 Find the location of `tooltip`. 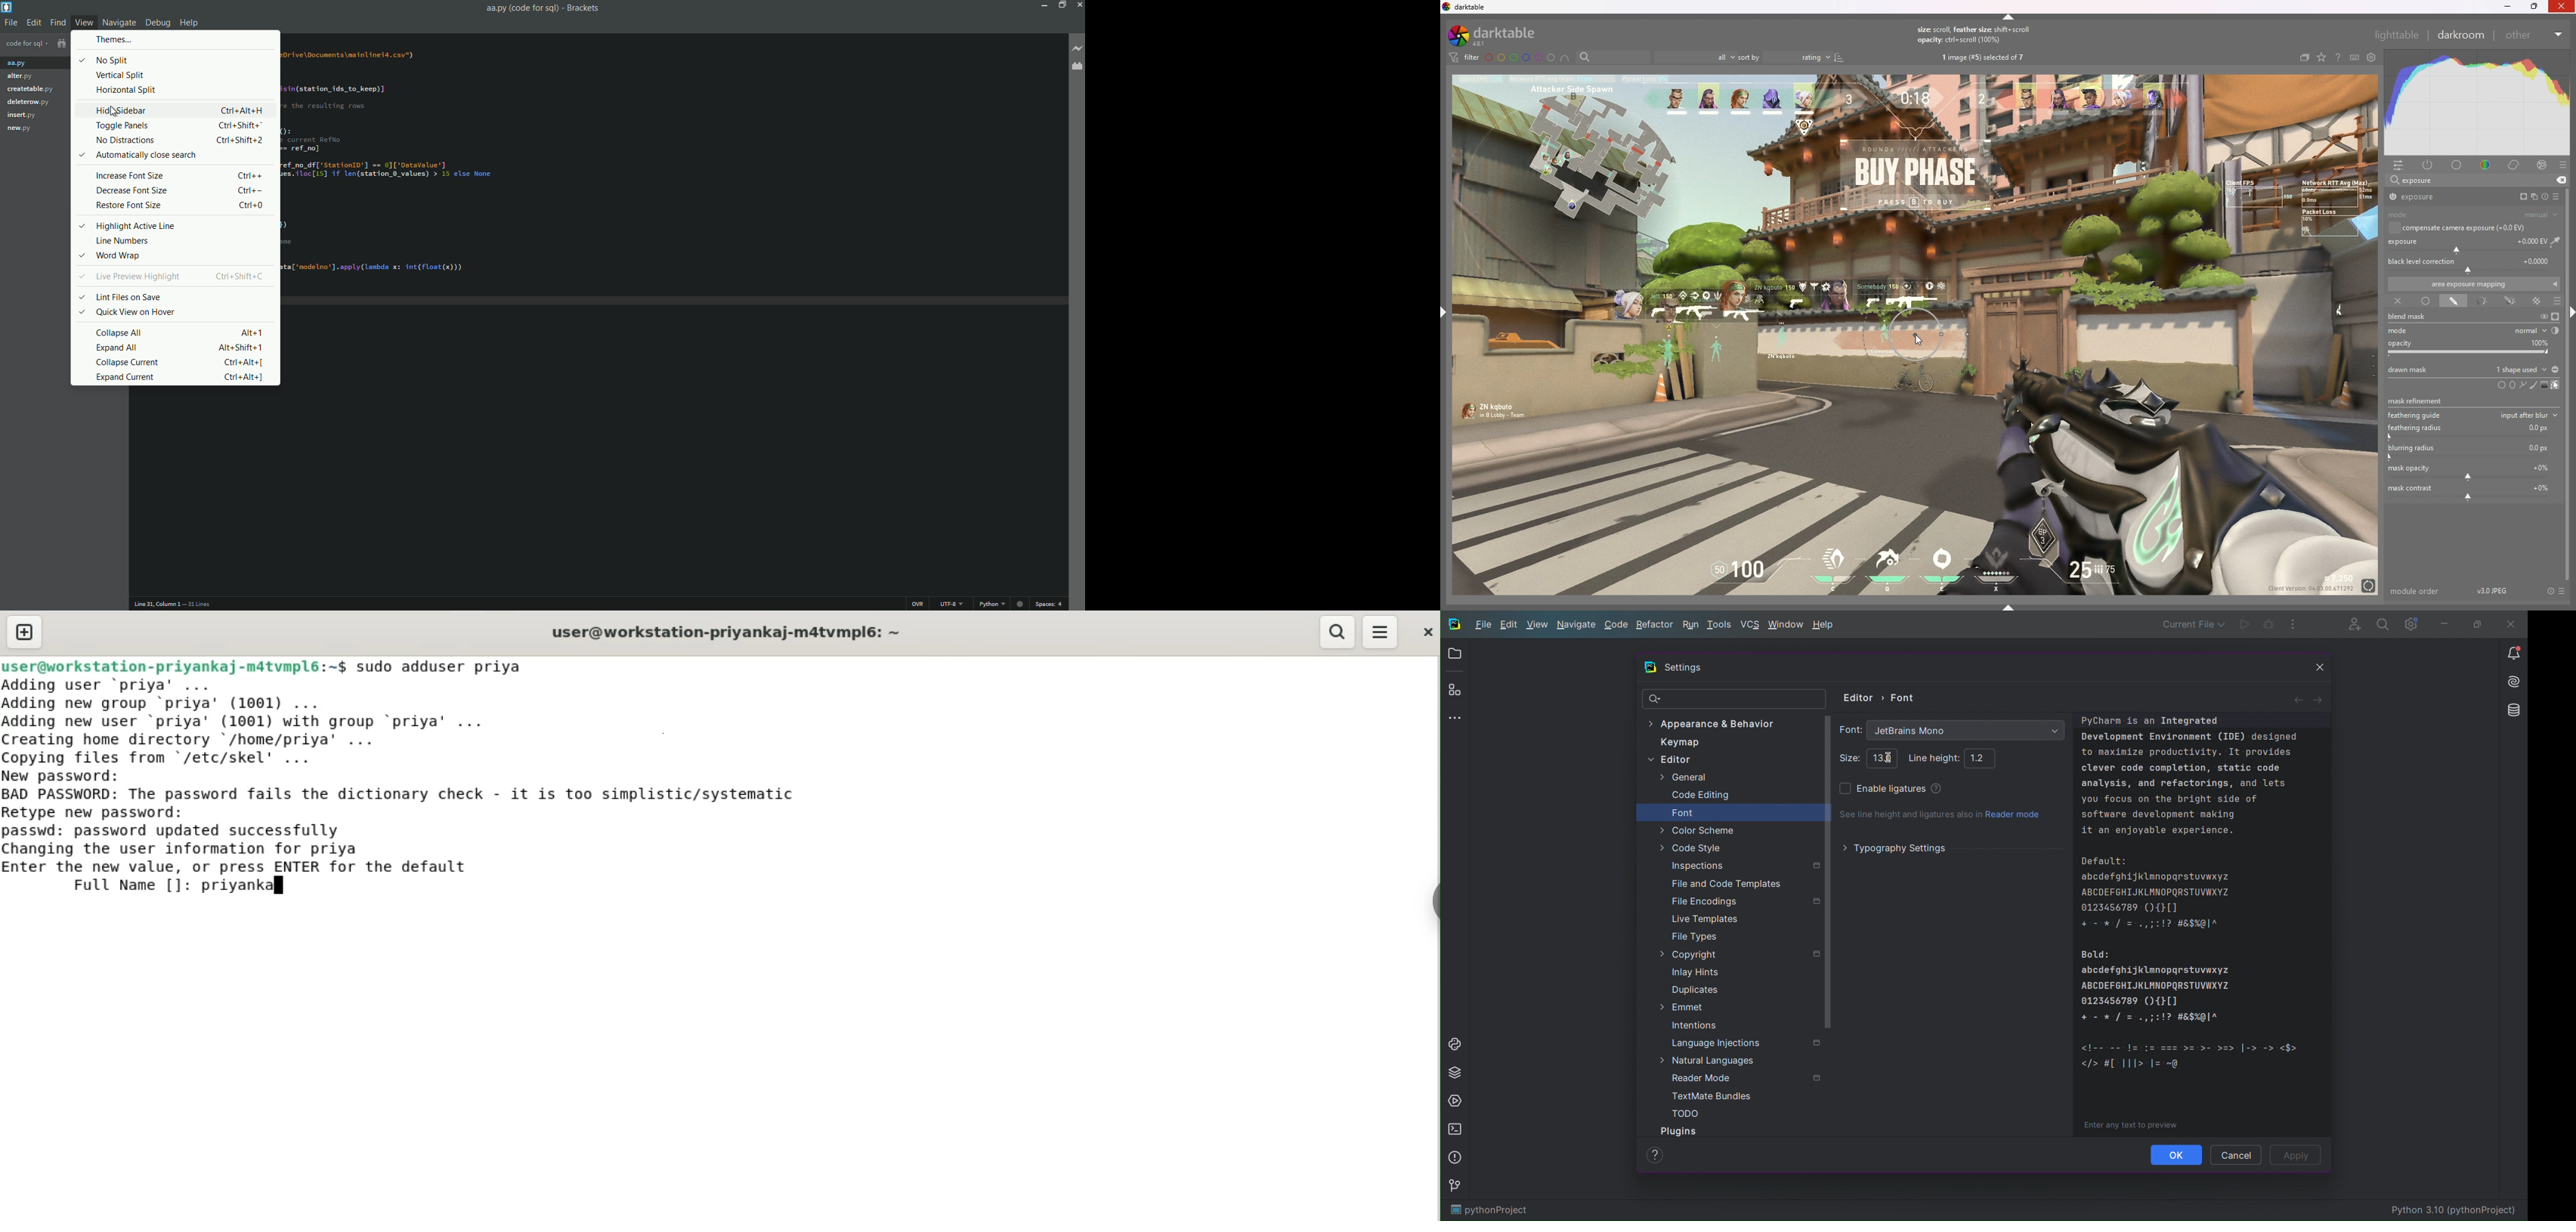

tooltip is located at coordinates (1977, 35).